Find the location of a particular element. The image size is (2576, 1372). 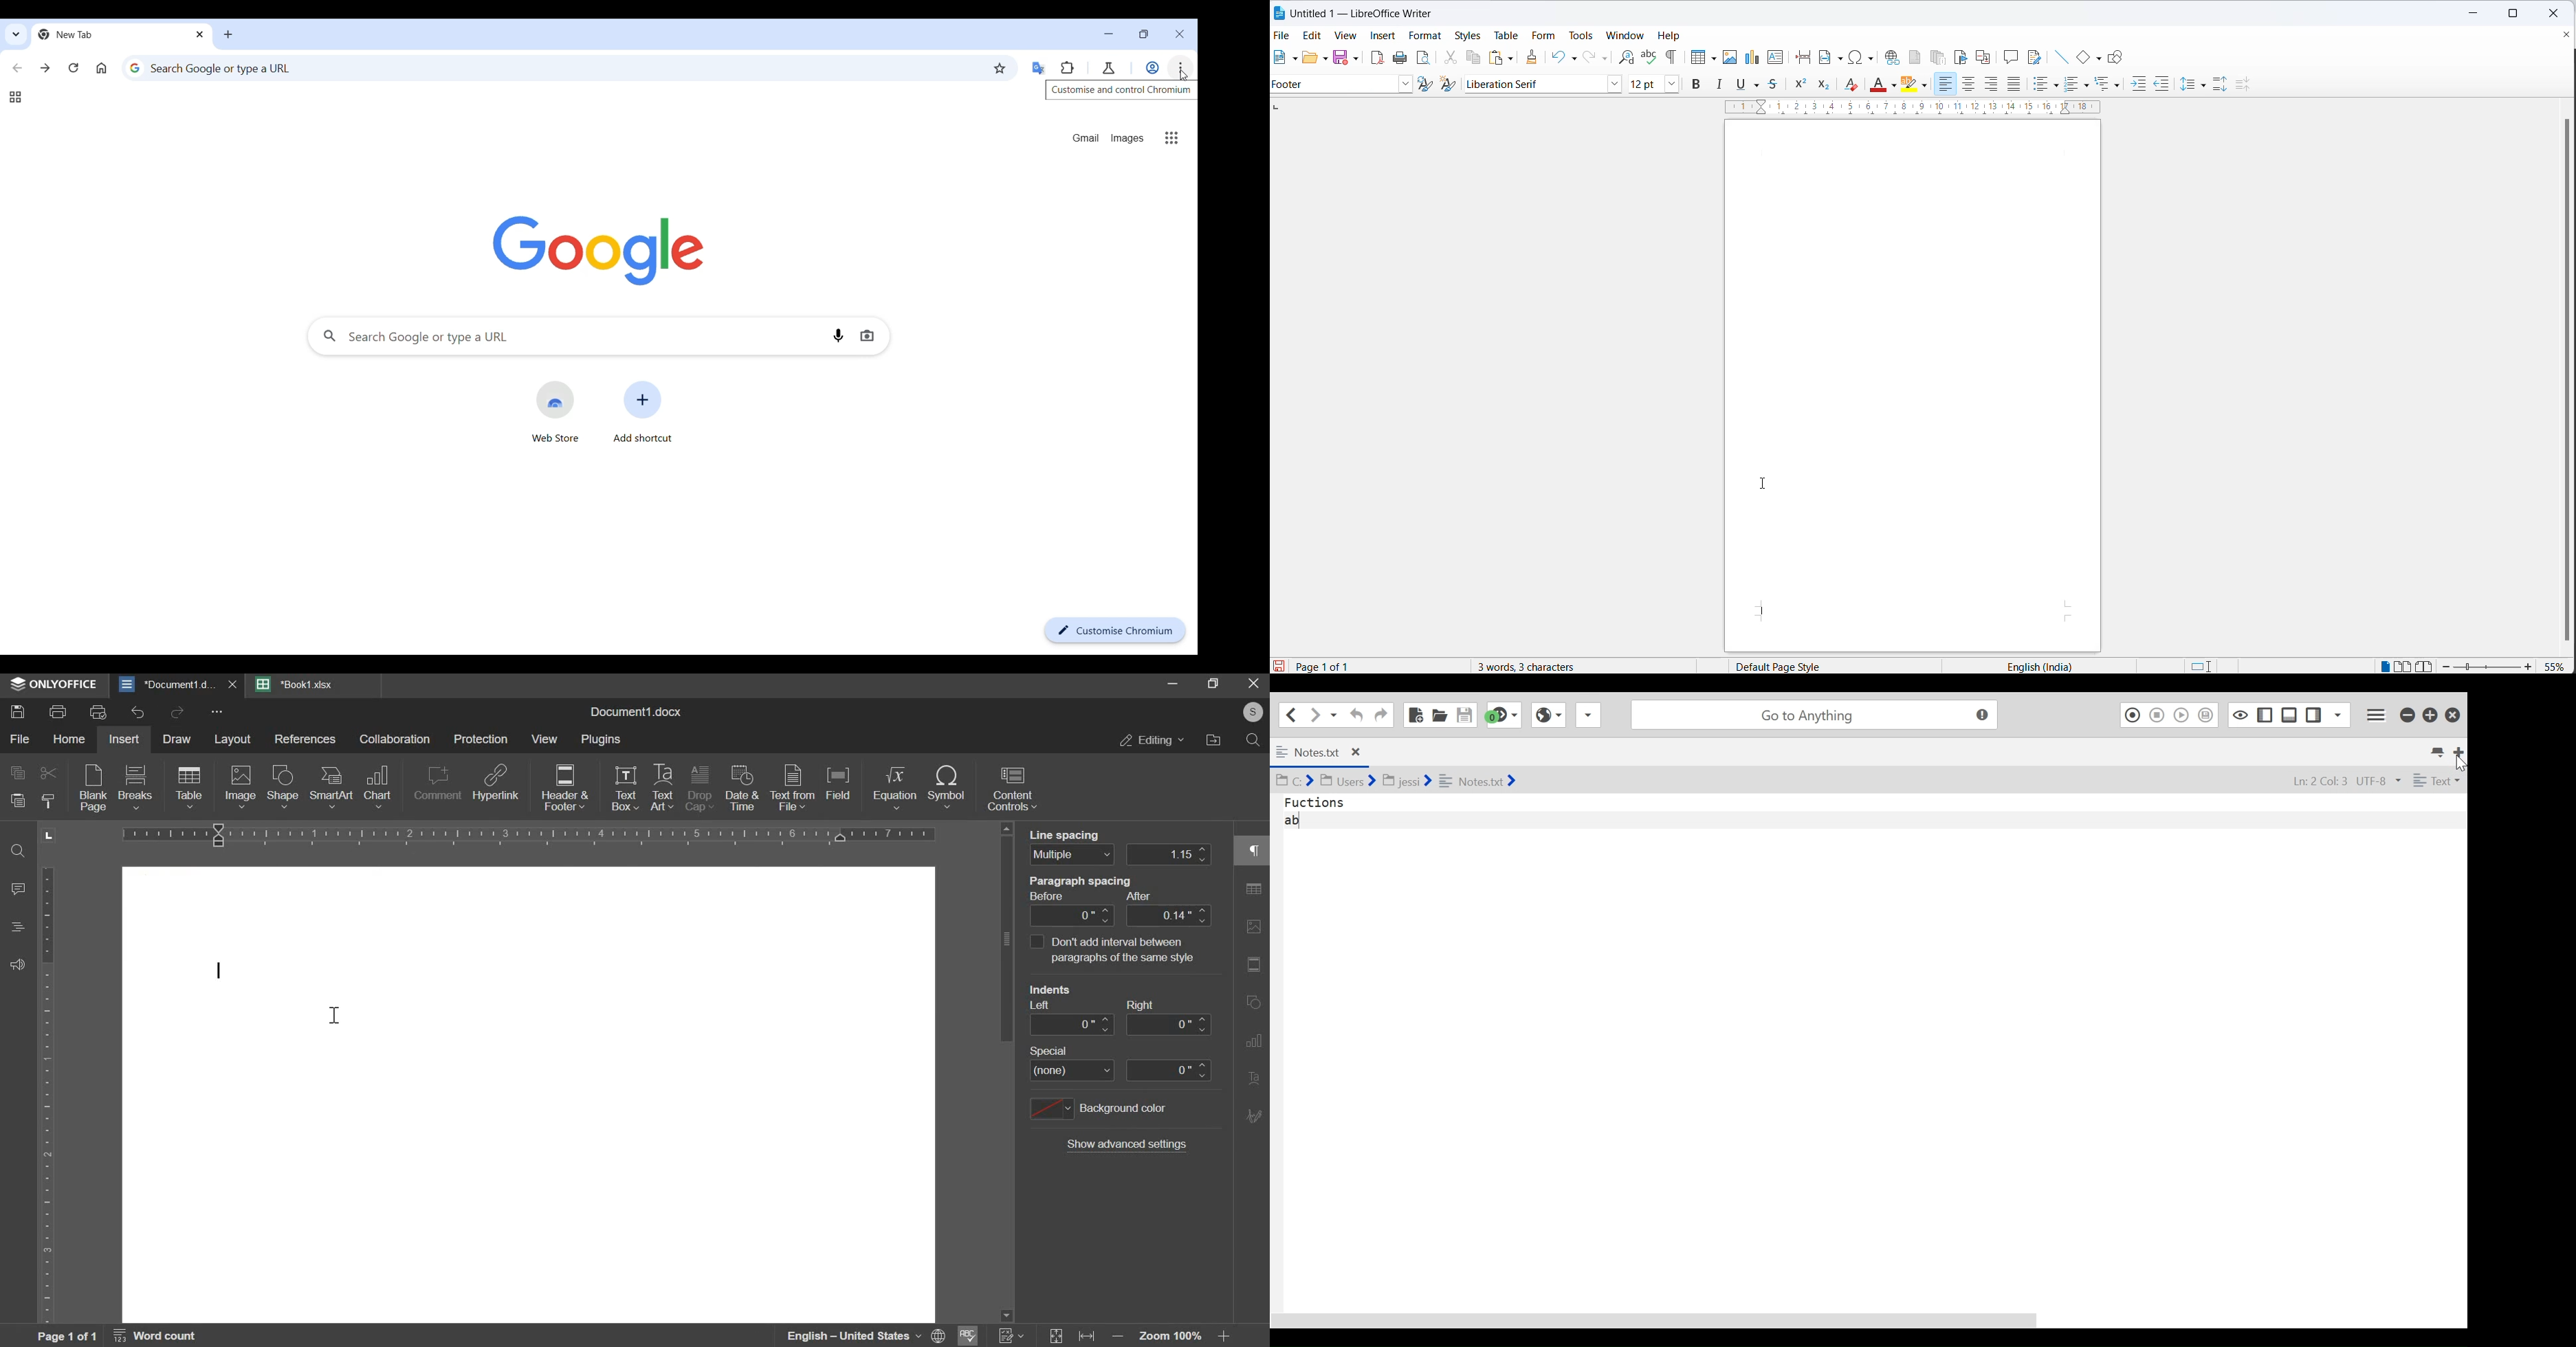

export as pdf is located at coordinates (1377, 58).